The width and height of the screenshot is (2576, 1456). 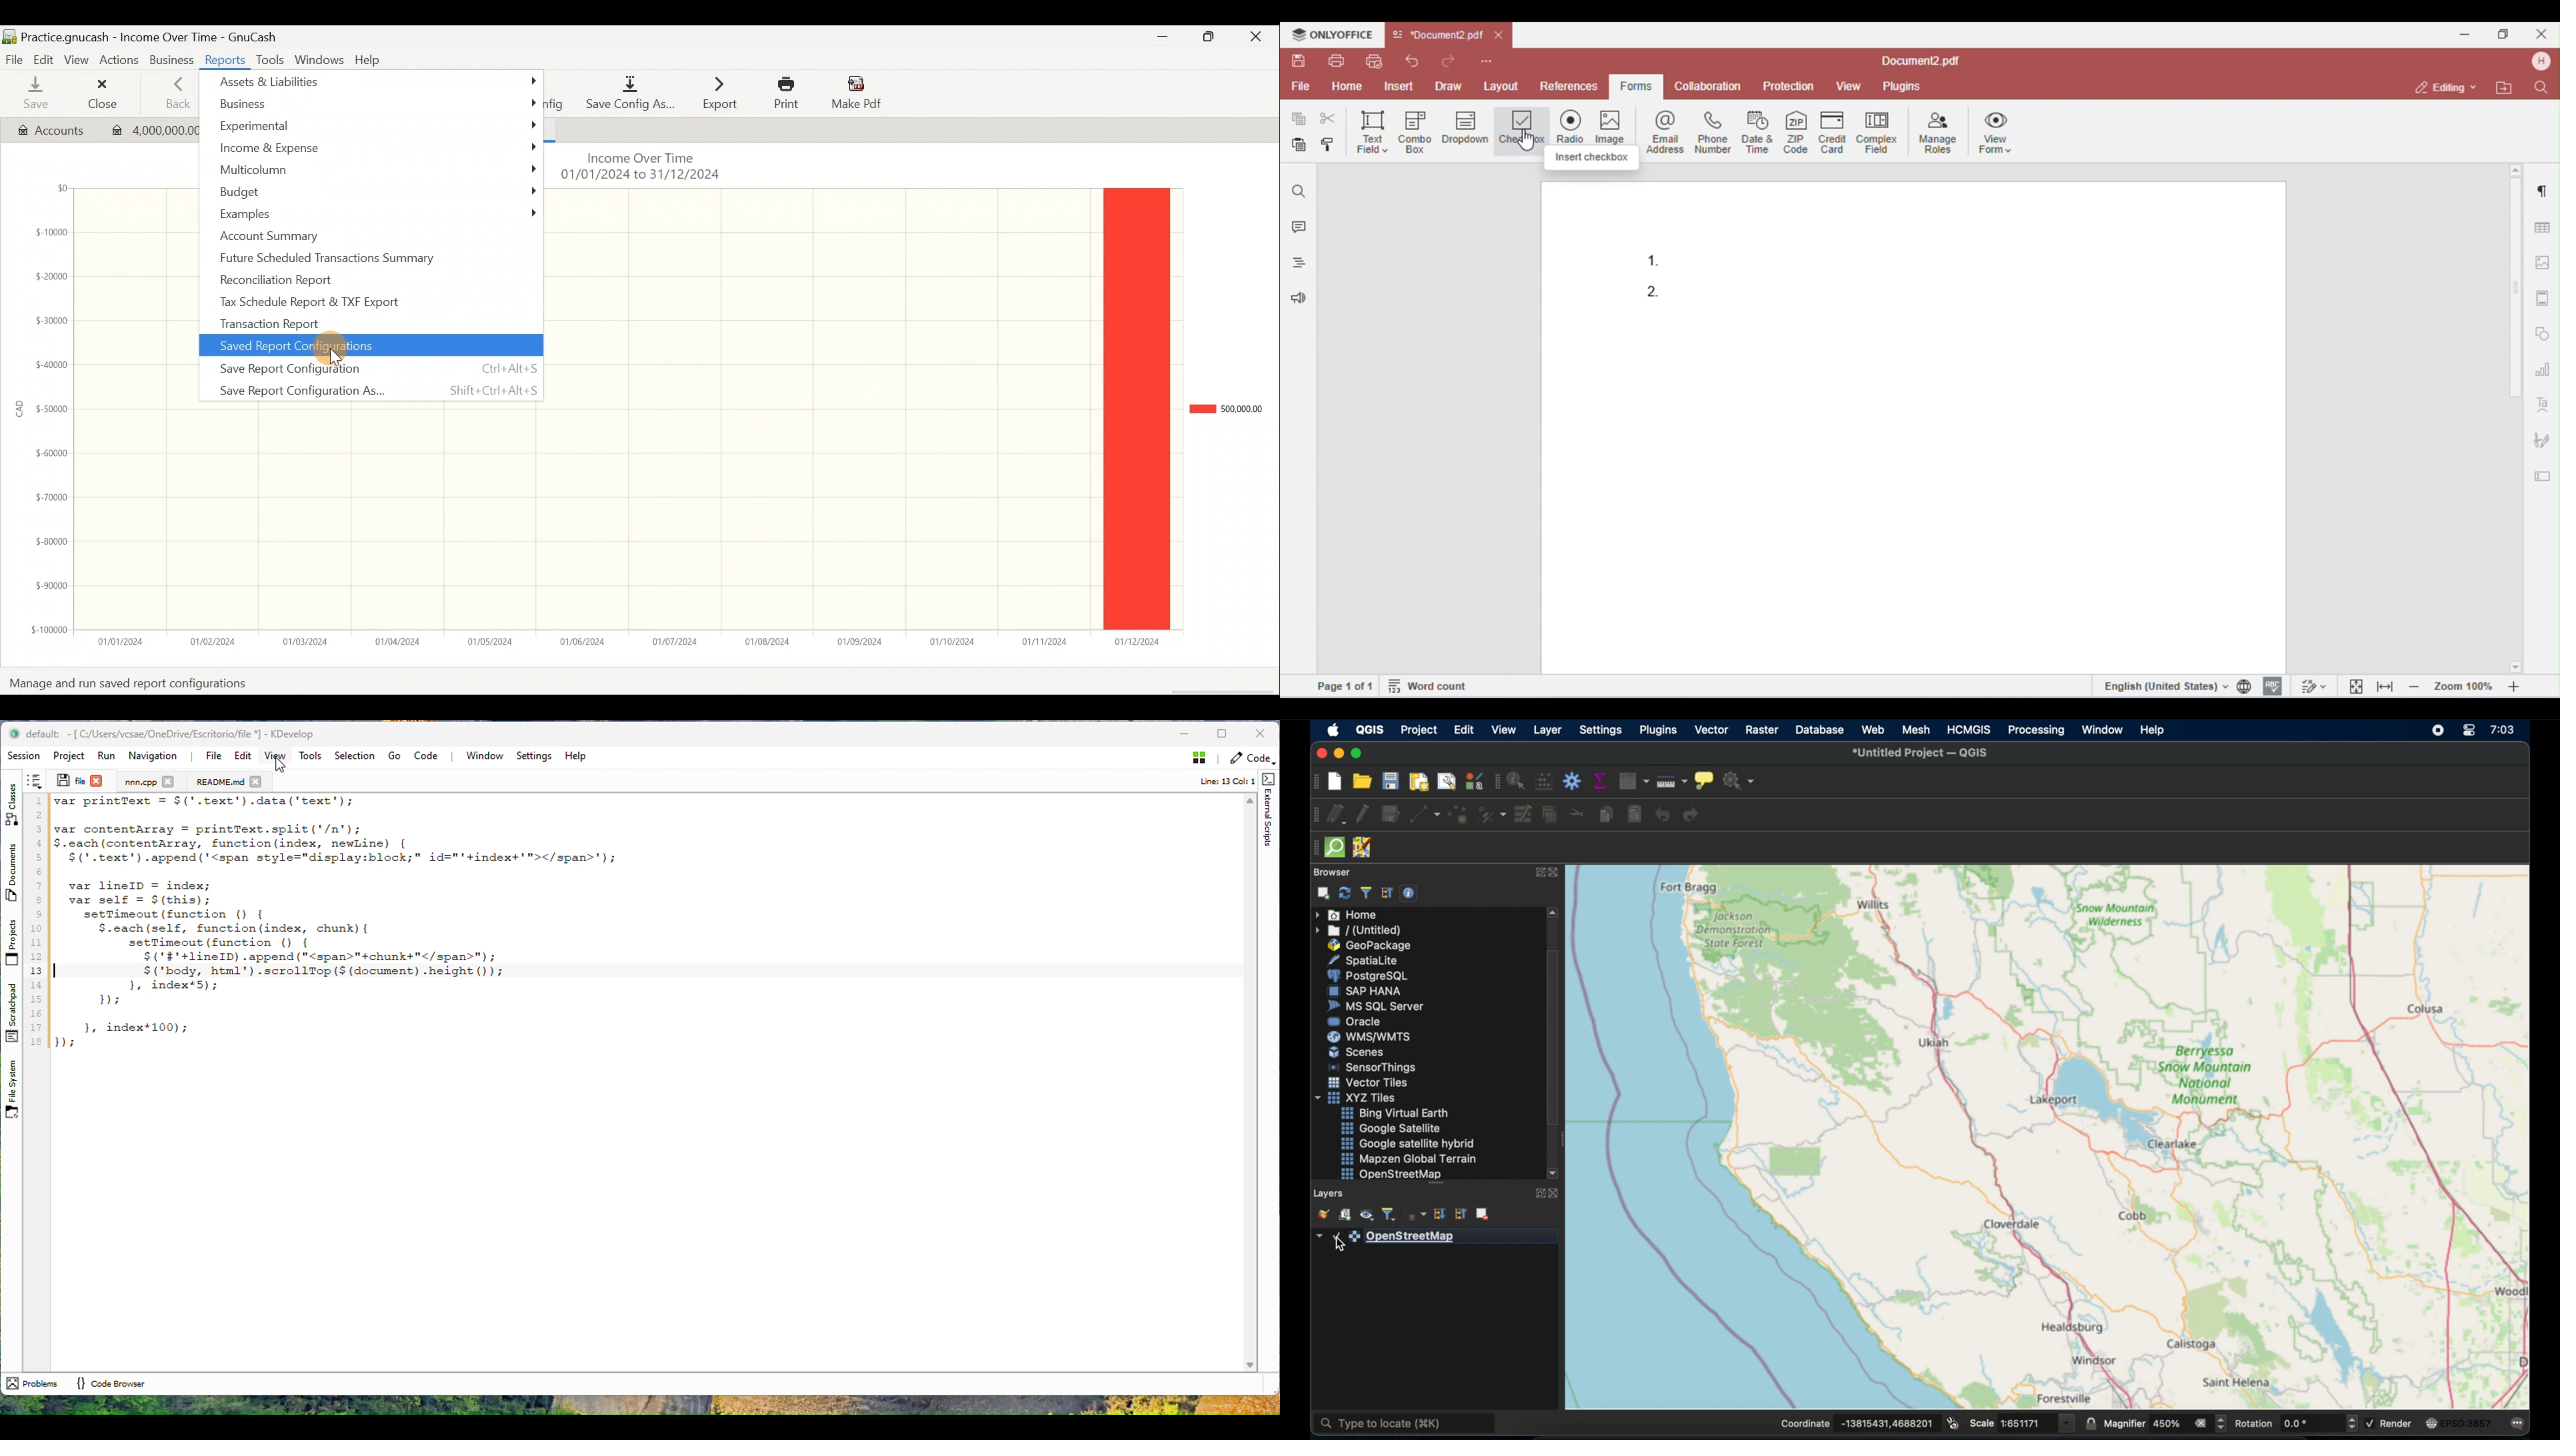 I want to click on time, so click(x=2502, y=732).